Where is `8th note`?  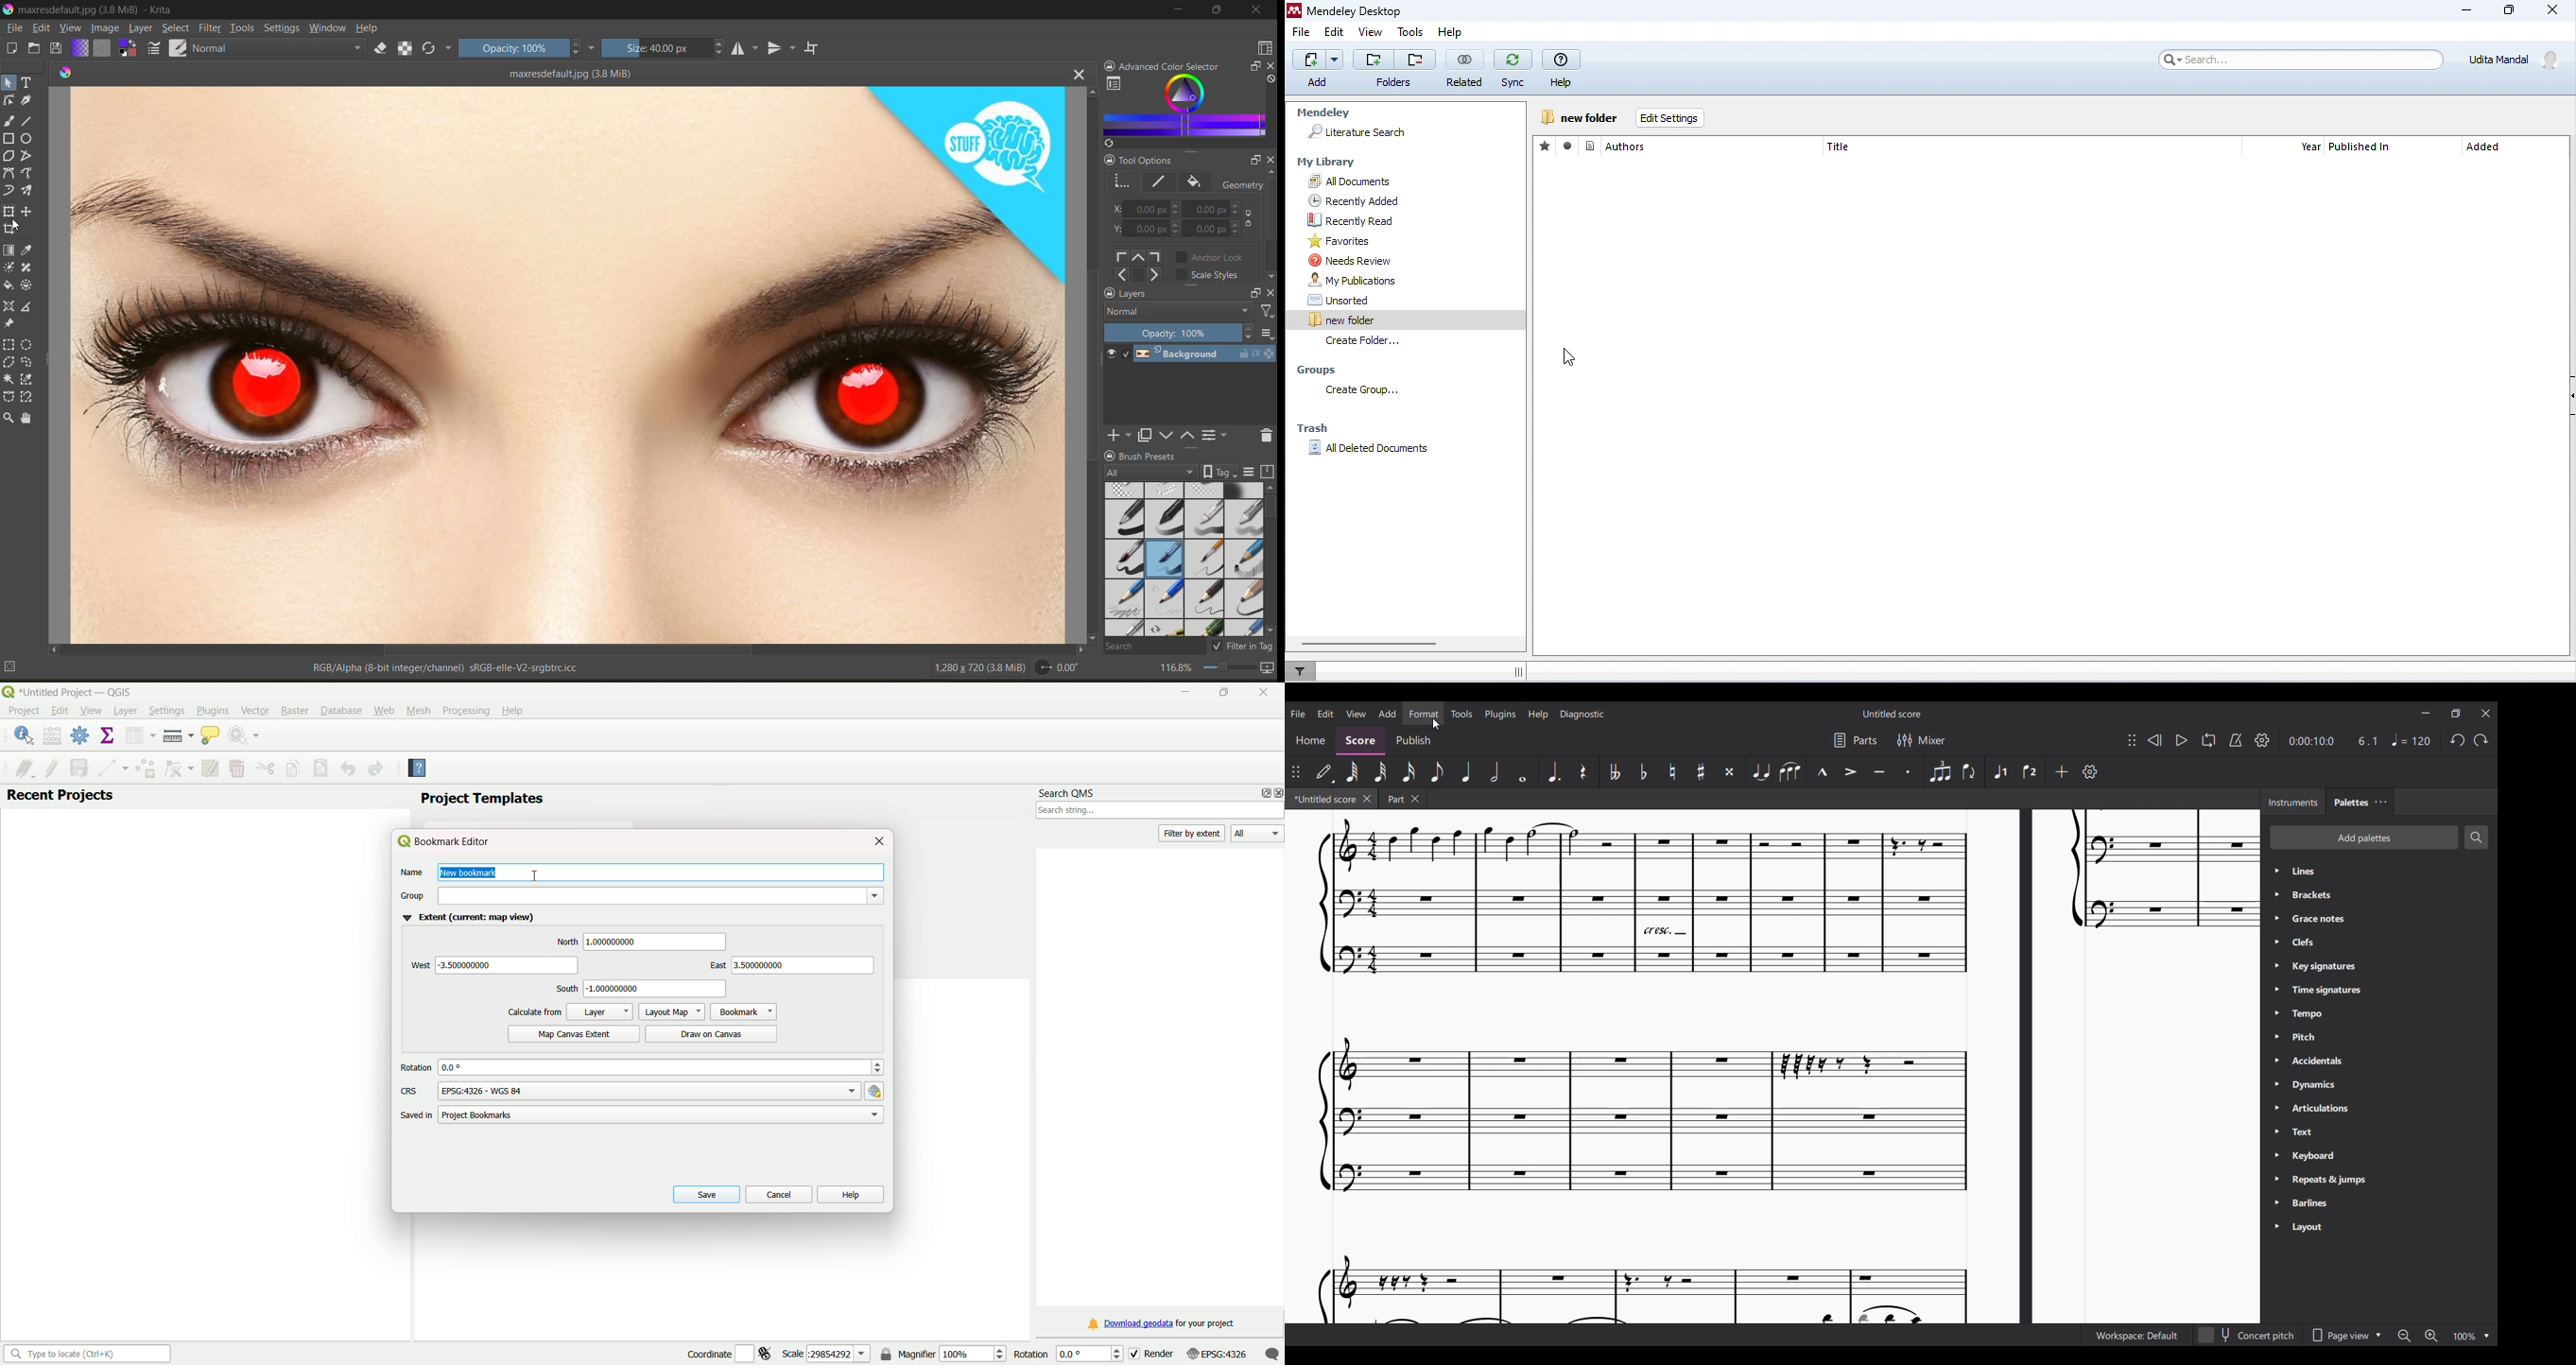
8th note is located at coordinates (1436, 772).